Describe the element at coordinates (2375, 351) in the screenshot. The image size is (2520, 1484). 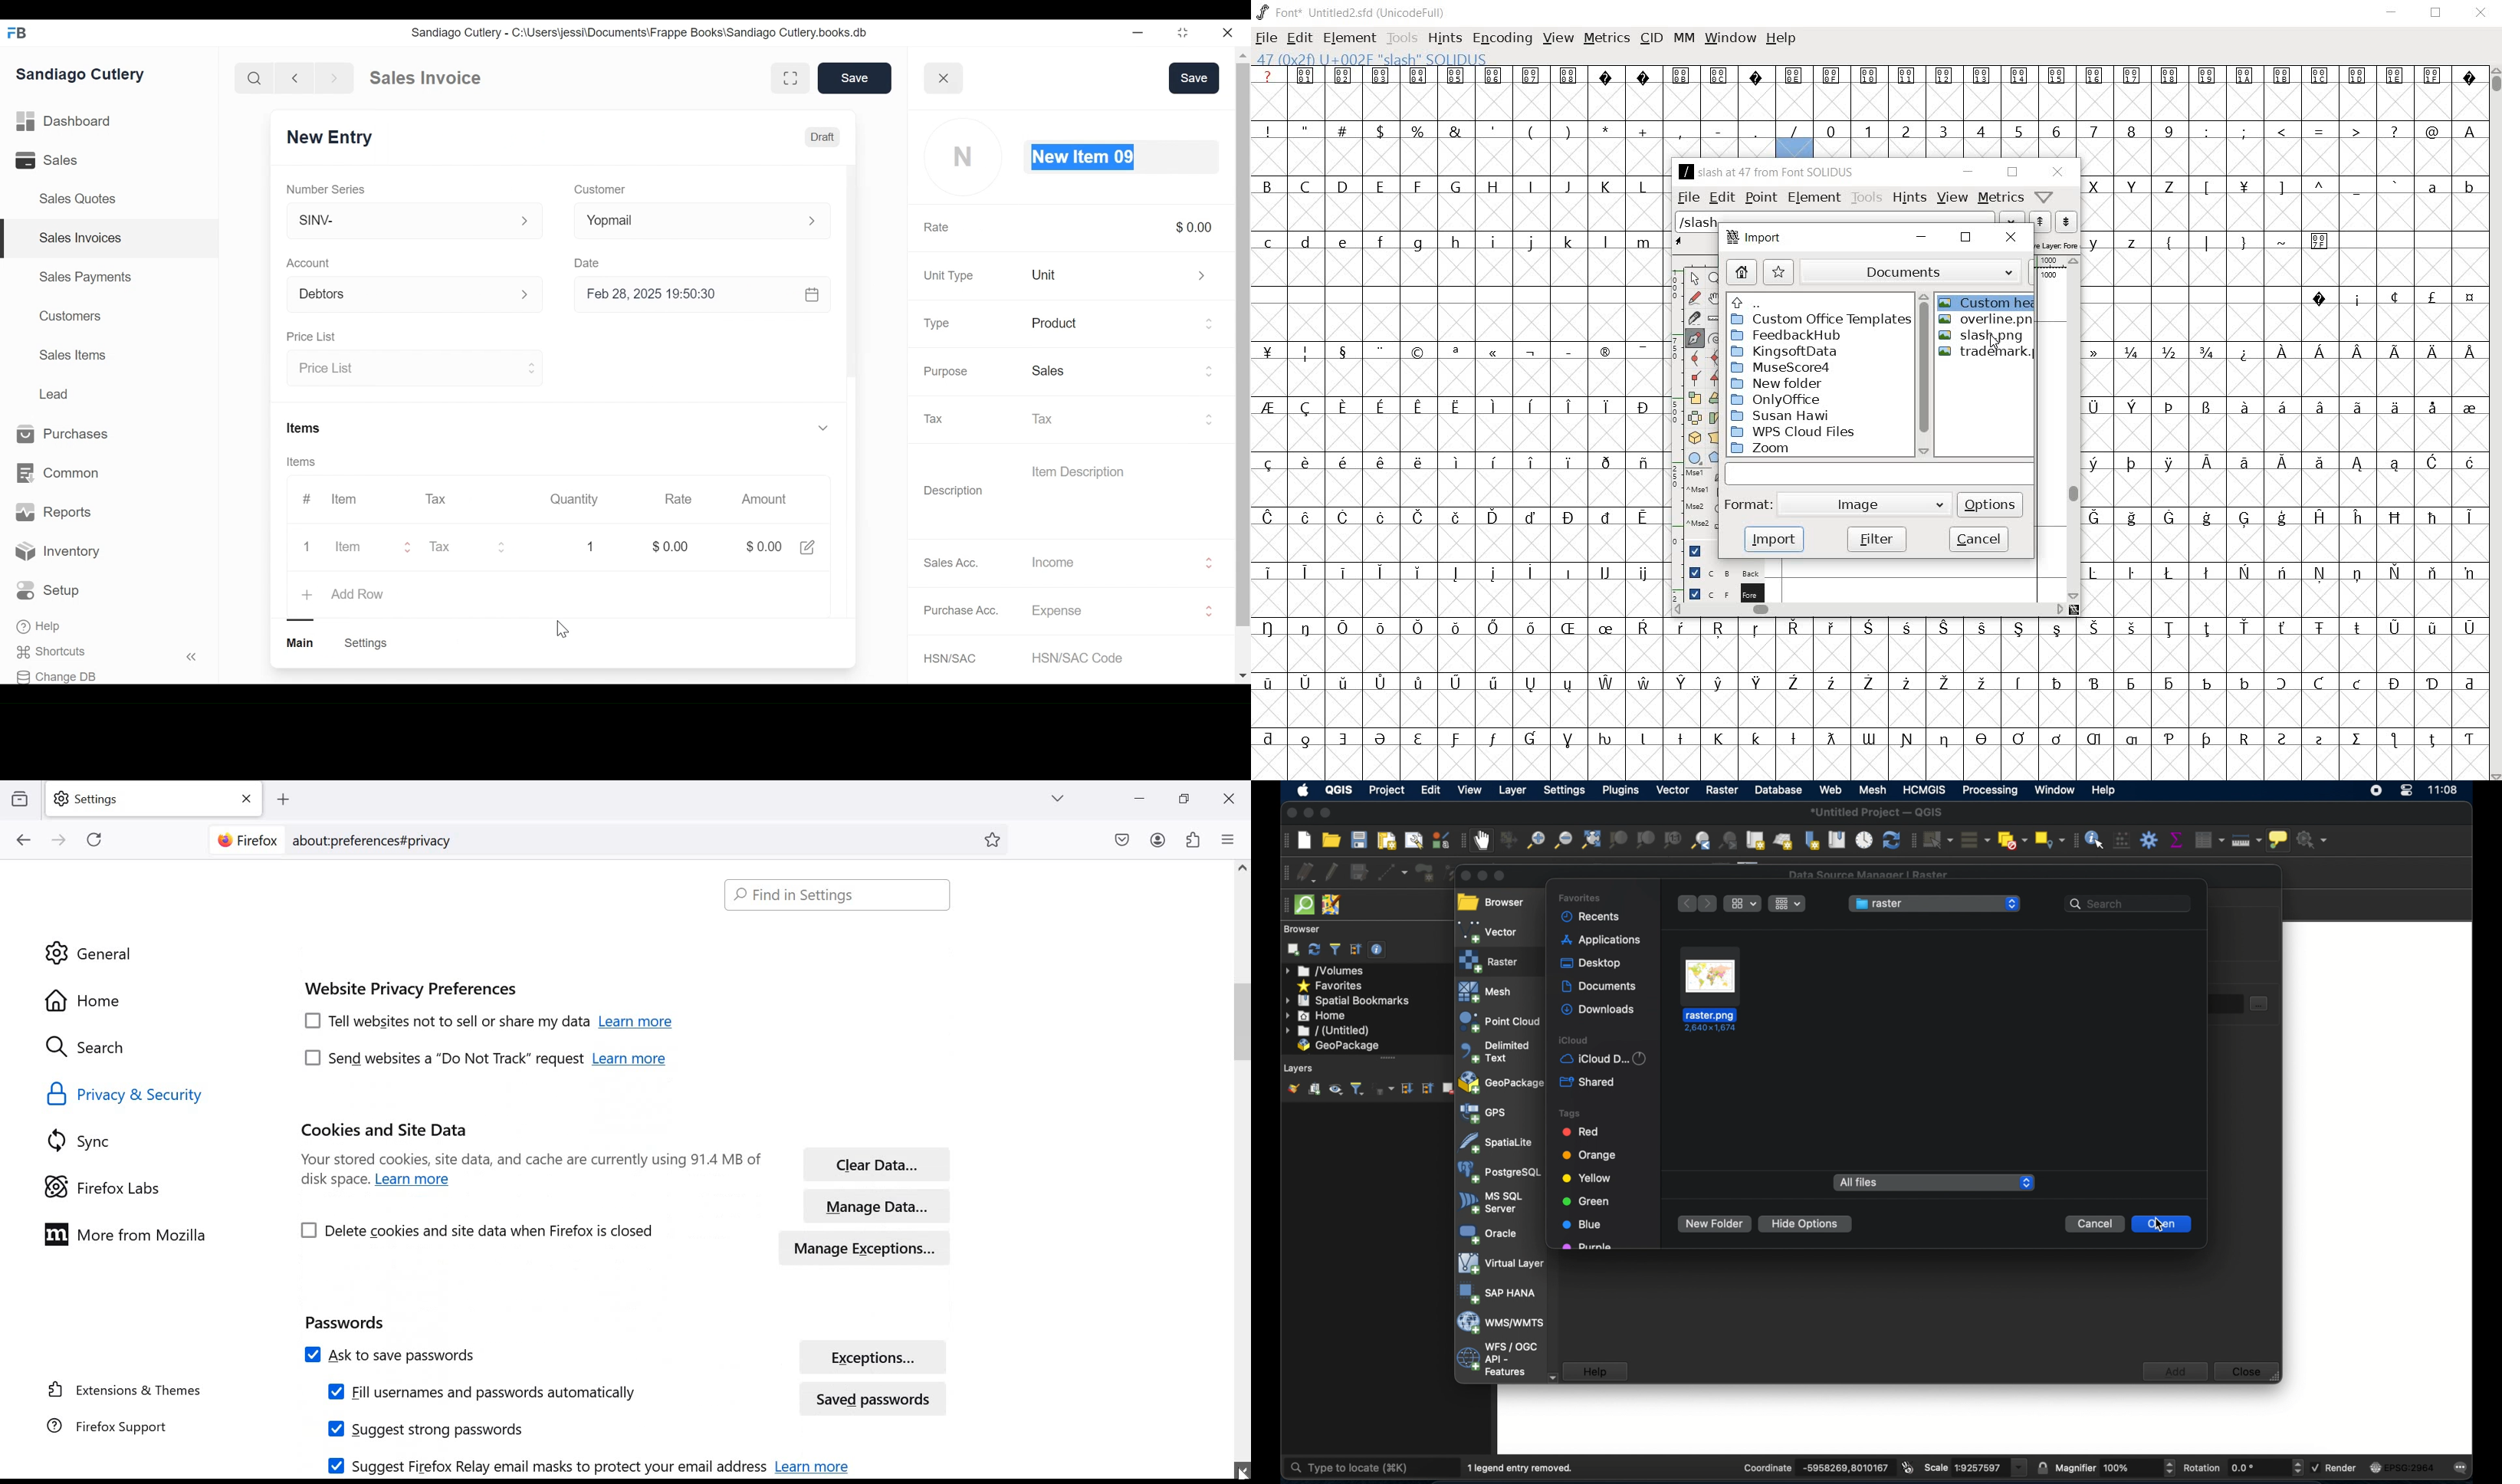
I see `Special letters` at that location.